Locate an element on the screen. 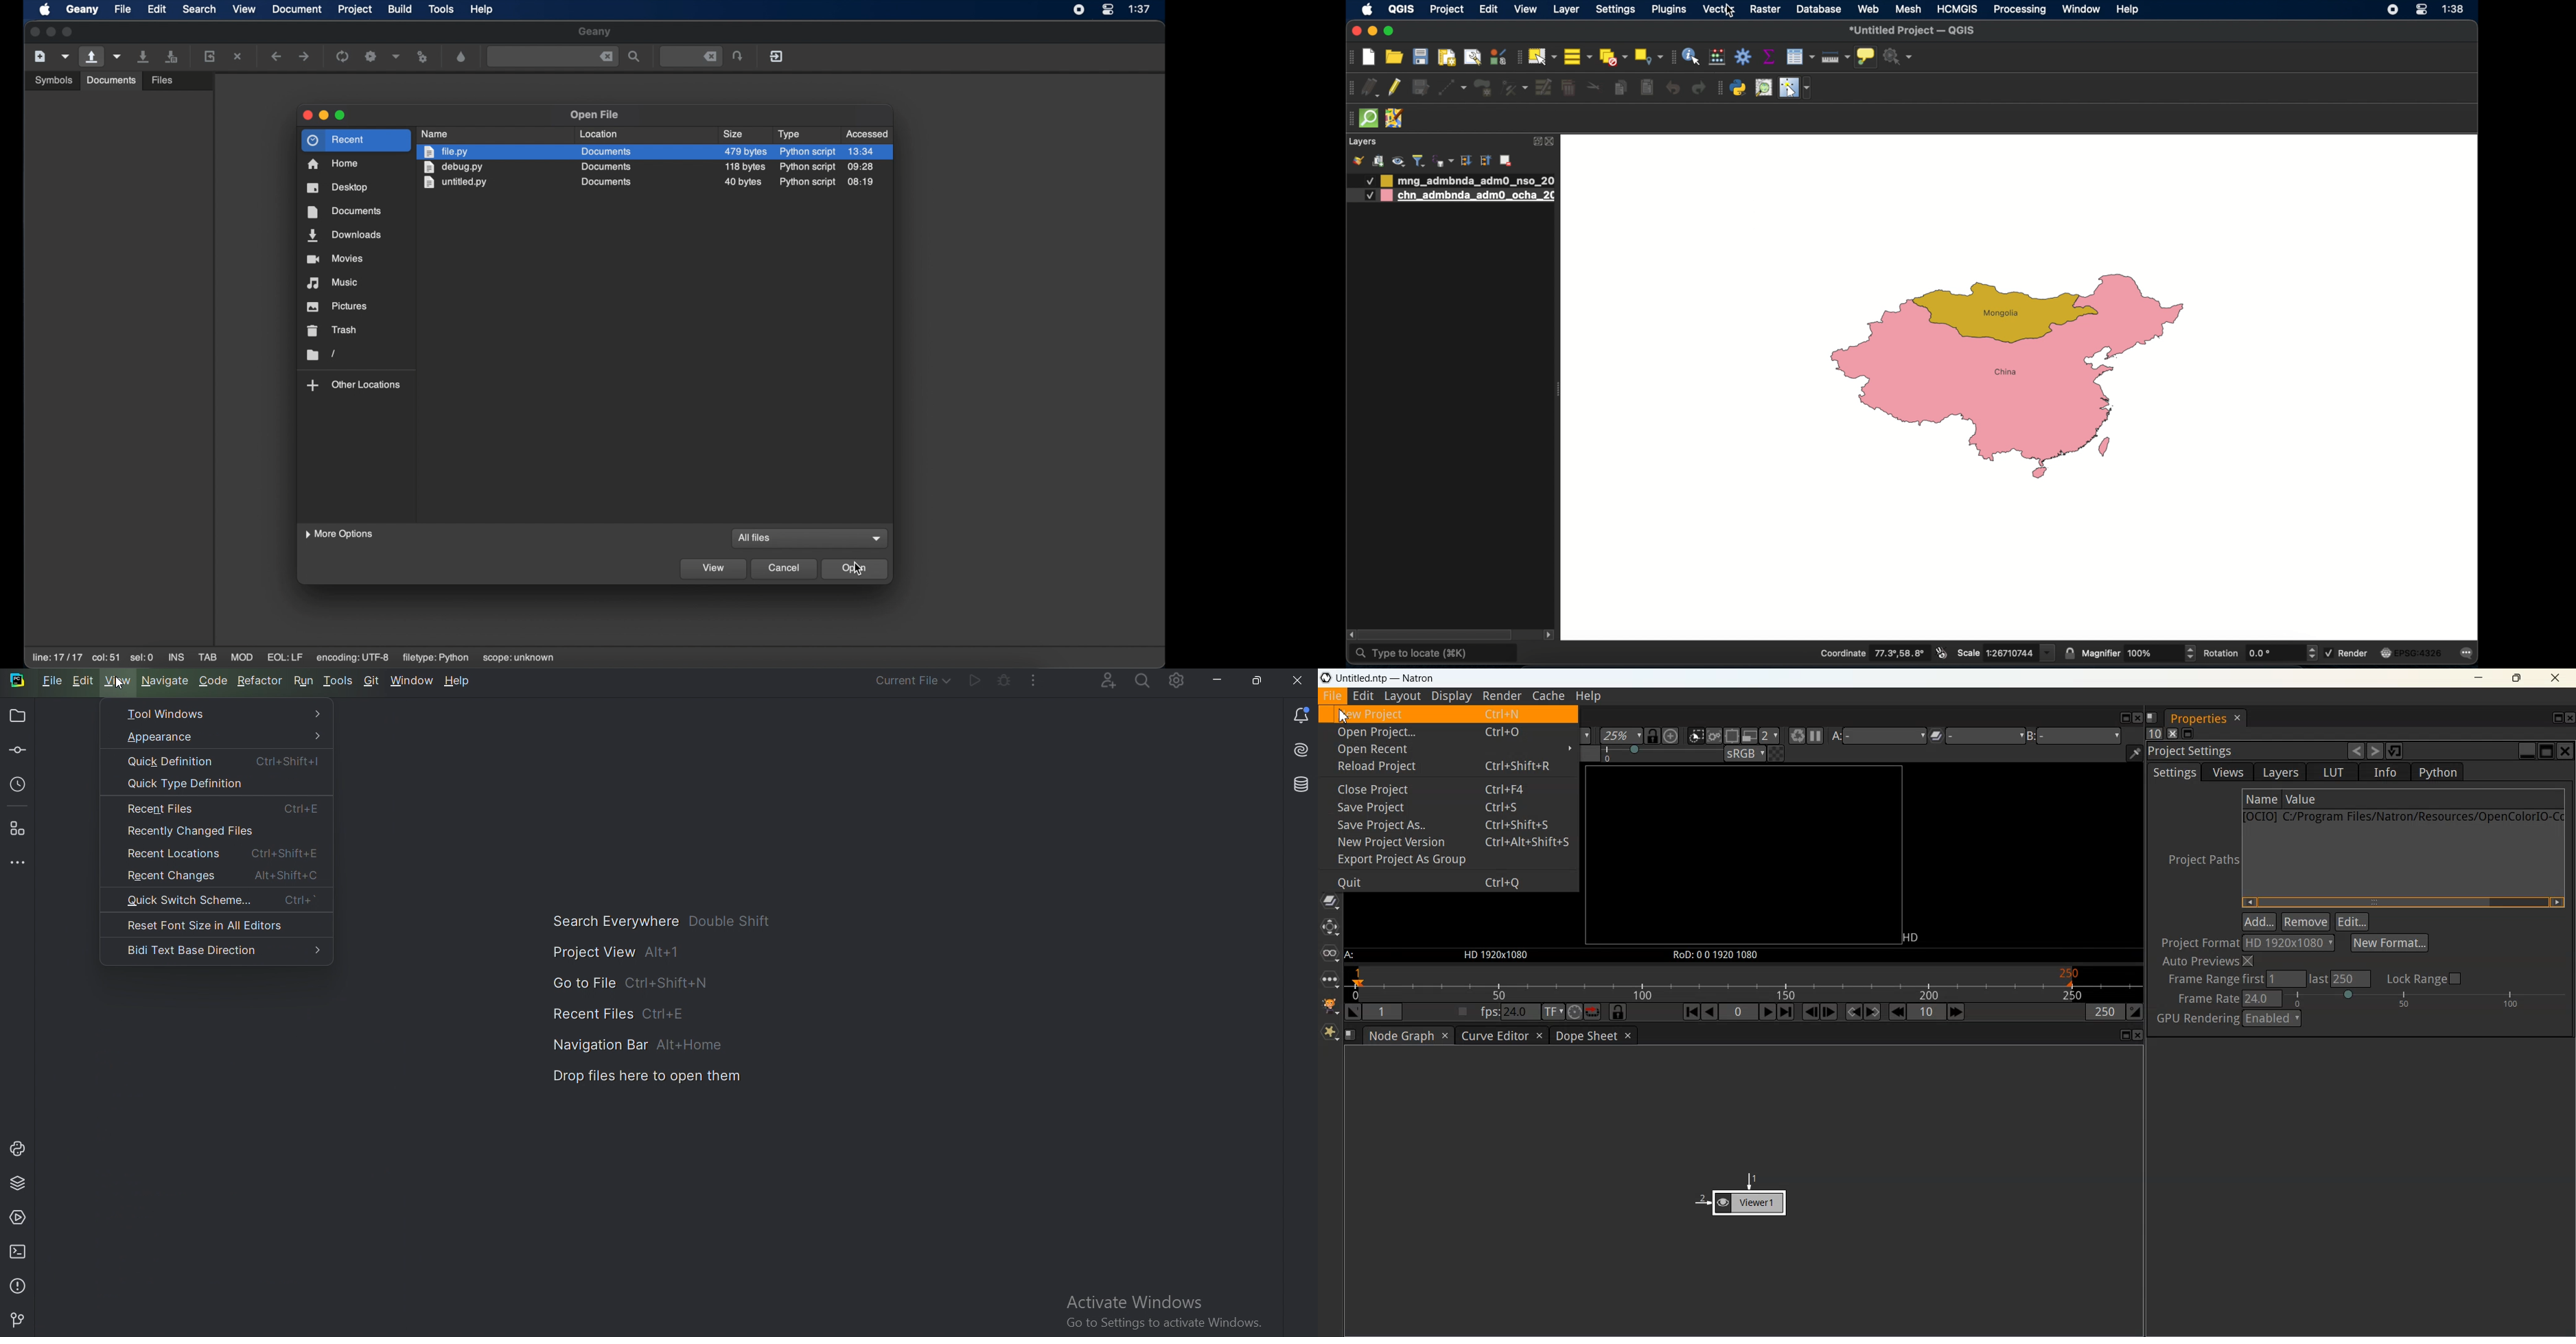  Quick switch scheme is located at coordinates (216, 899).